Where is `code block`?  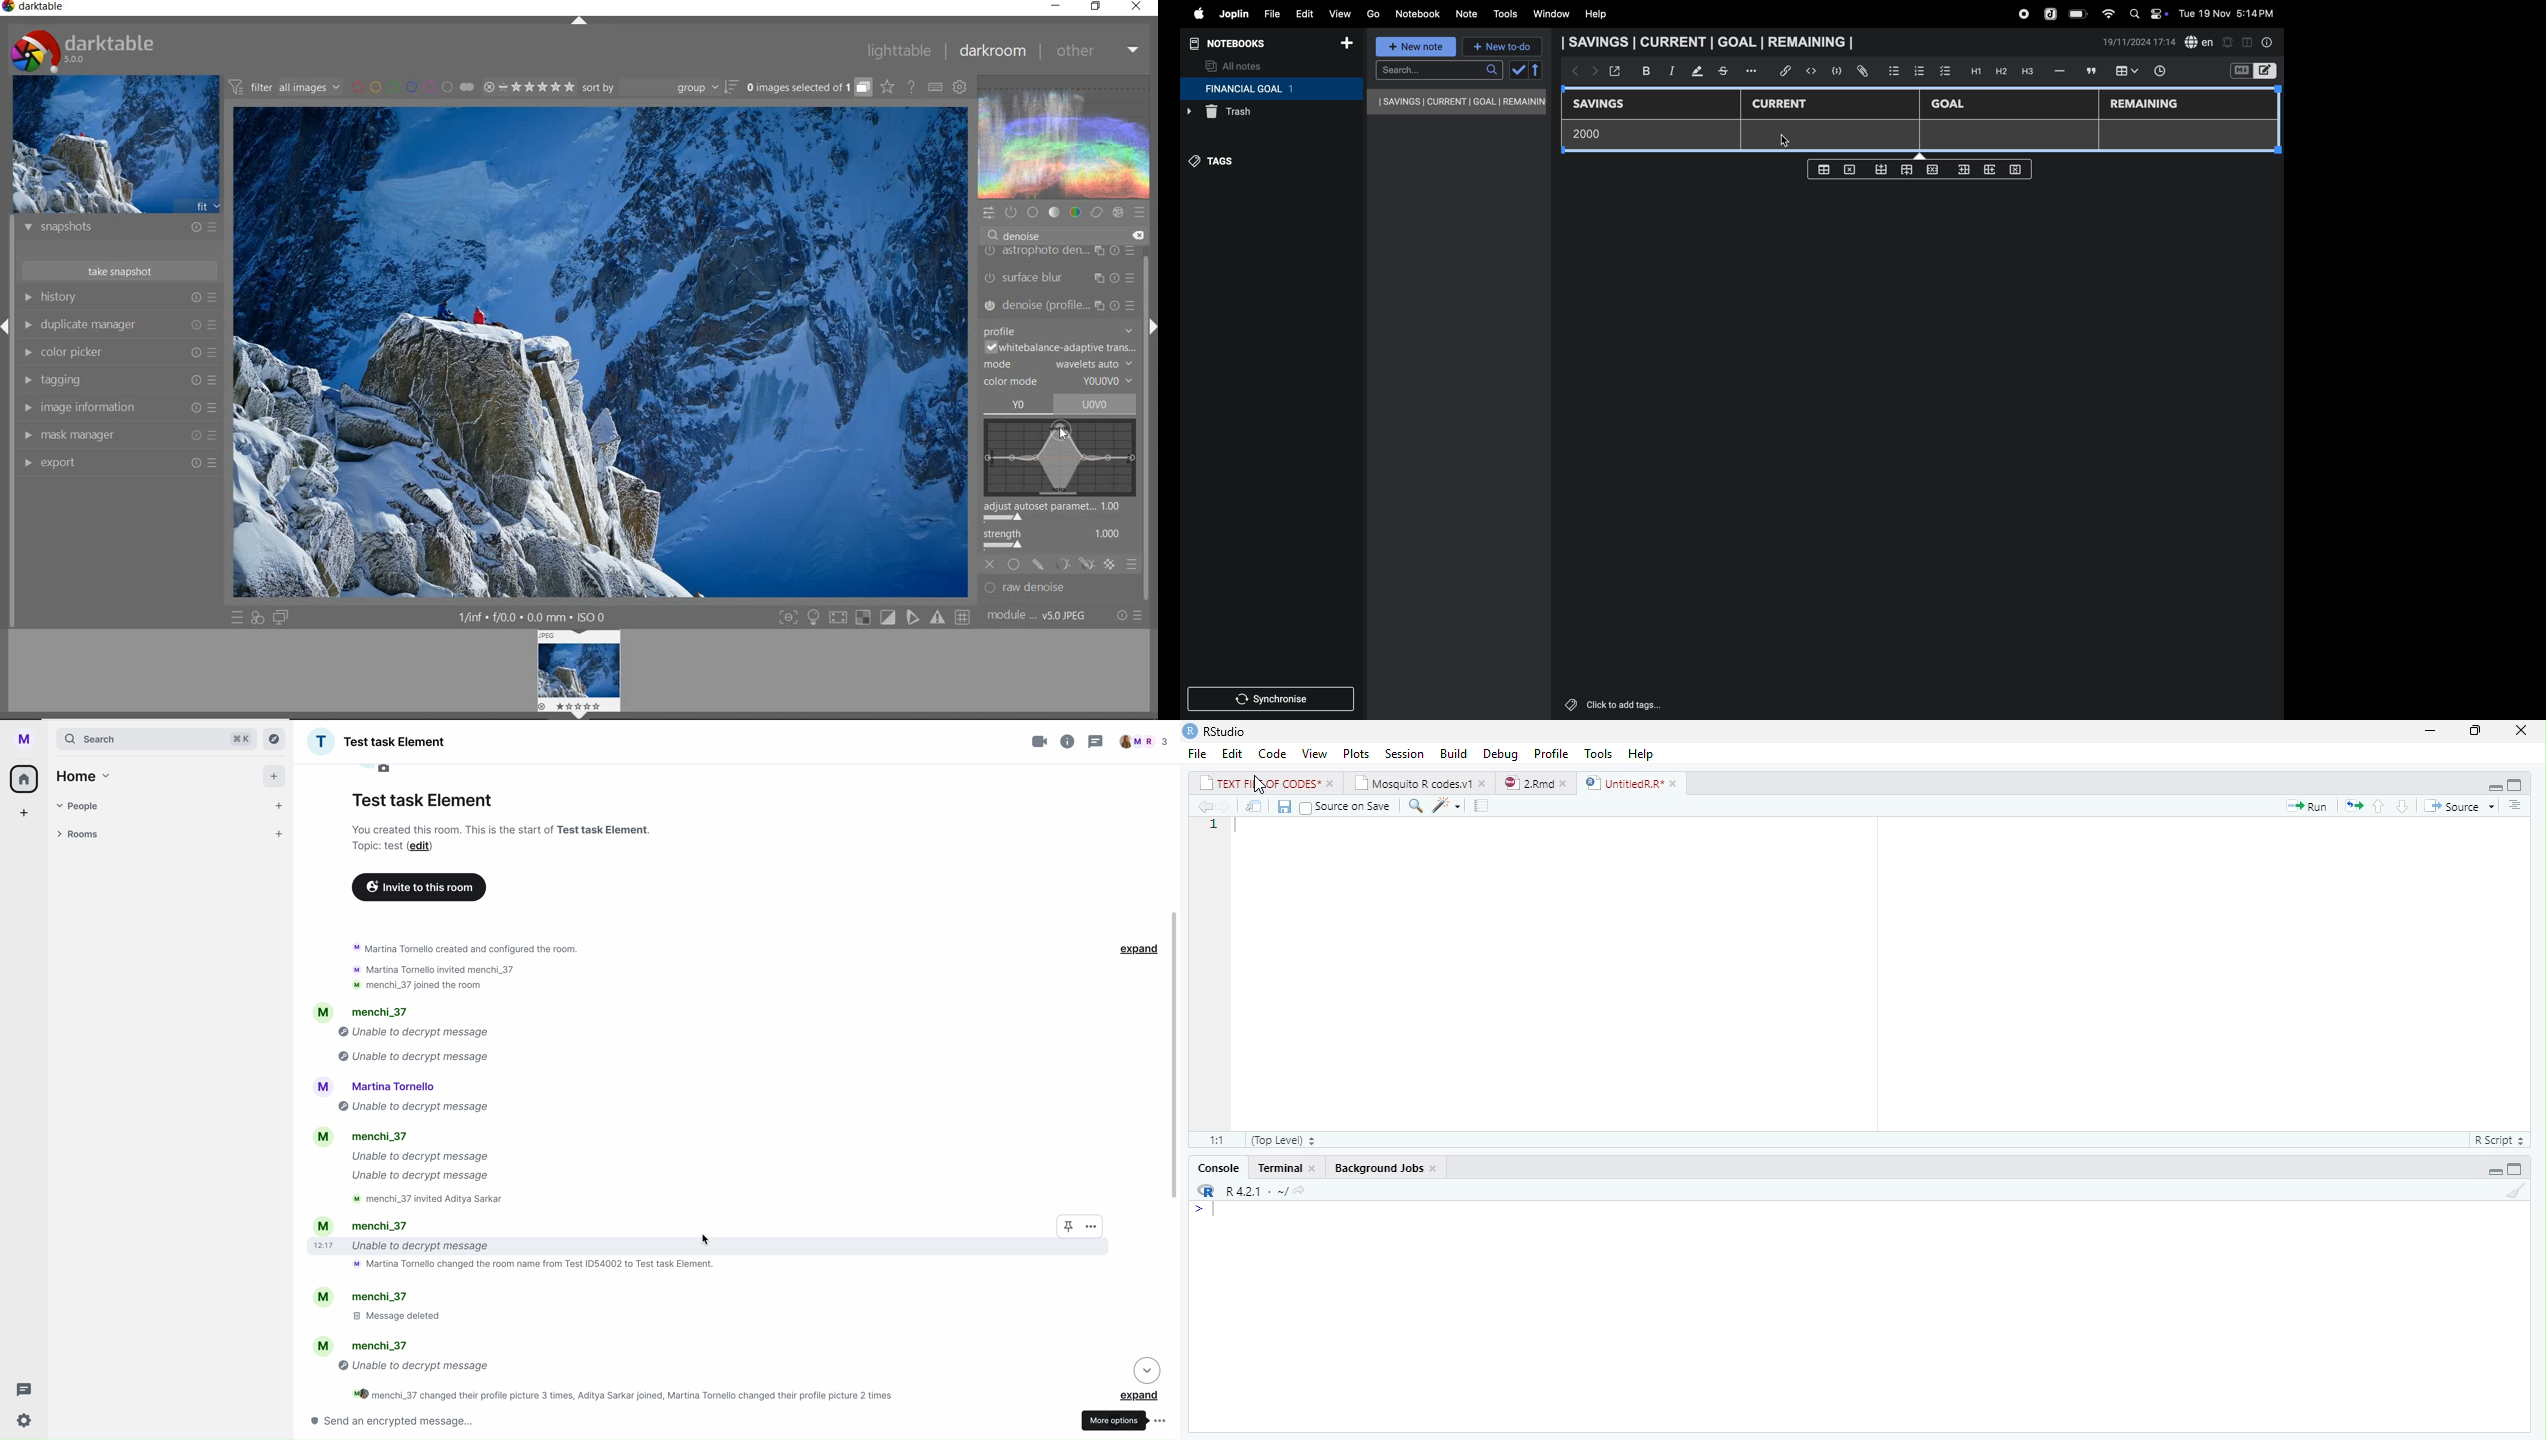
code block is located at coordinates (1833, 71).